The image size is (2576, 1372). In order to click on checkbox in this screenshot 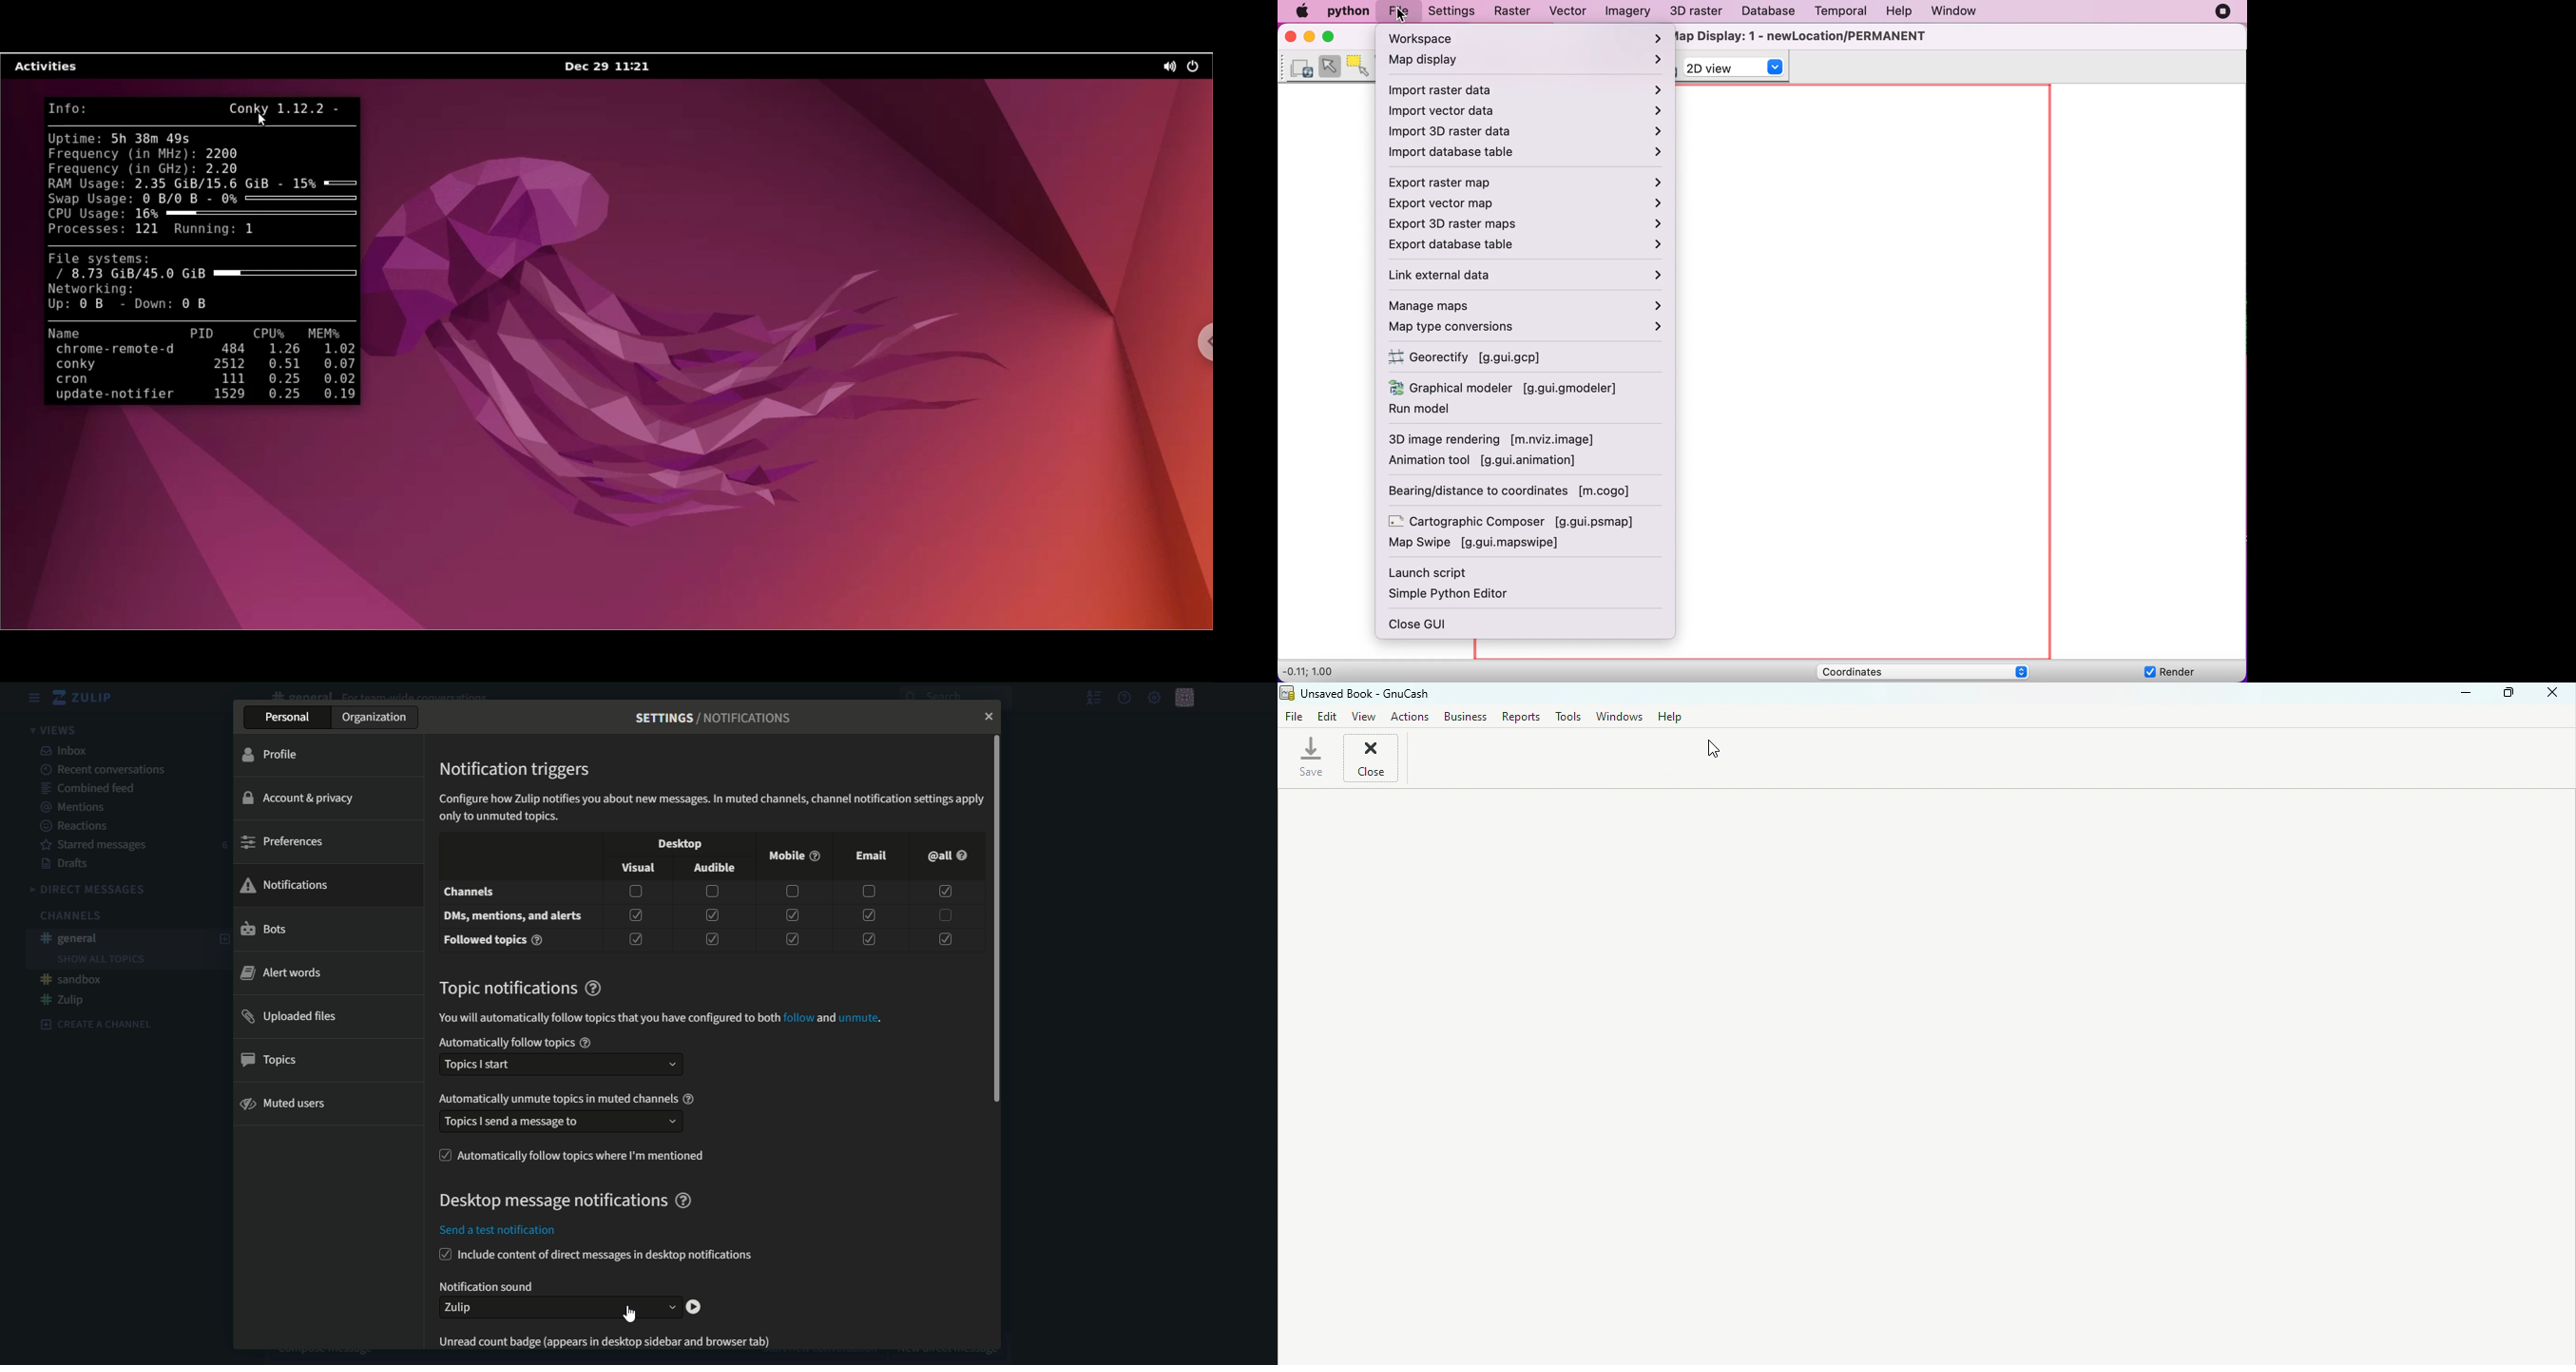, I will do `click(636, 940)`.